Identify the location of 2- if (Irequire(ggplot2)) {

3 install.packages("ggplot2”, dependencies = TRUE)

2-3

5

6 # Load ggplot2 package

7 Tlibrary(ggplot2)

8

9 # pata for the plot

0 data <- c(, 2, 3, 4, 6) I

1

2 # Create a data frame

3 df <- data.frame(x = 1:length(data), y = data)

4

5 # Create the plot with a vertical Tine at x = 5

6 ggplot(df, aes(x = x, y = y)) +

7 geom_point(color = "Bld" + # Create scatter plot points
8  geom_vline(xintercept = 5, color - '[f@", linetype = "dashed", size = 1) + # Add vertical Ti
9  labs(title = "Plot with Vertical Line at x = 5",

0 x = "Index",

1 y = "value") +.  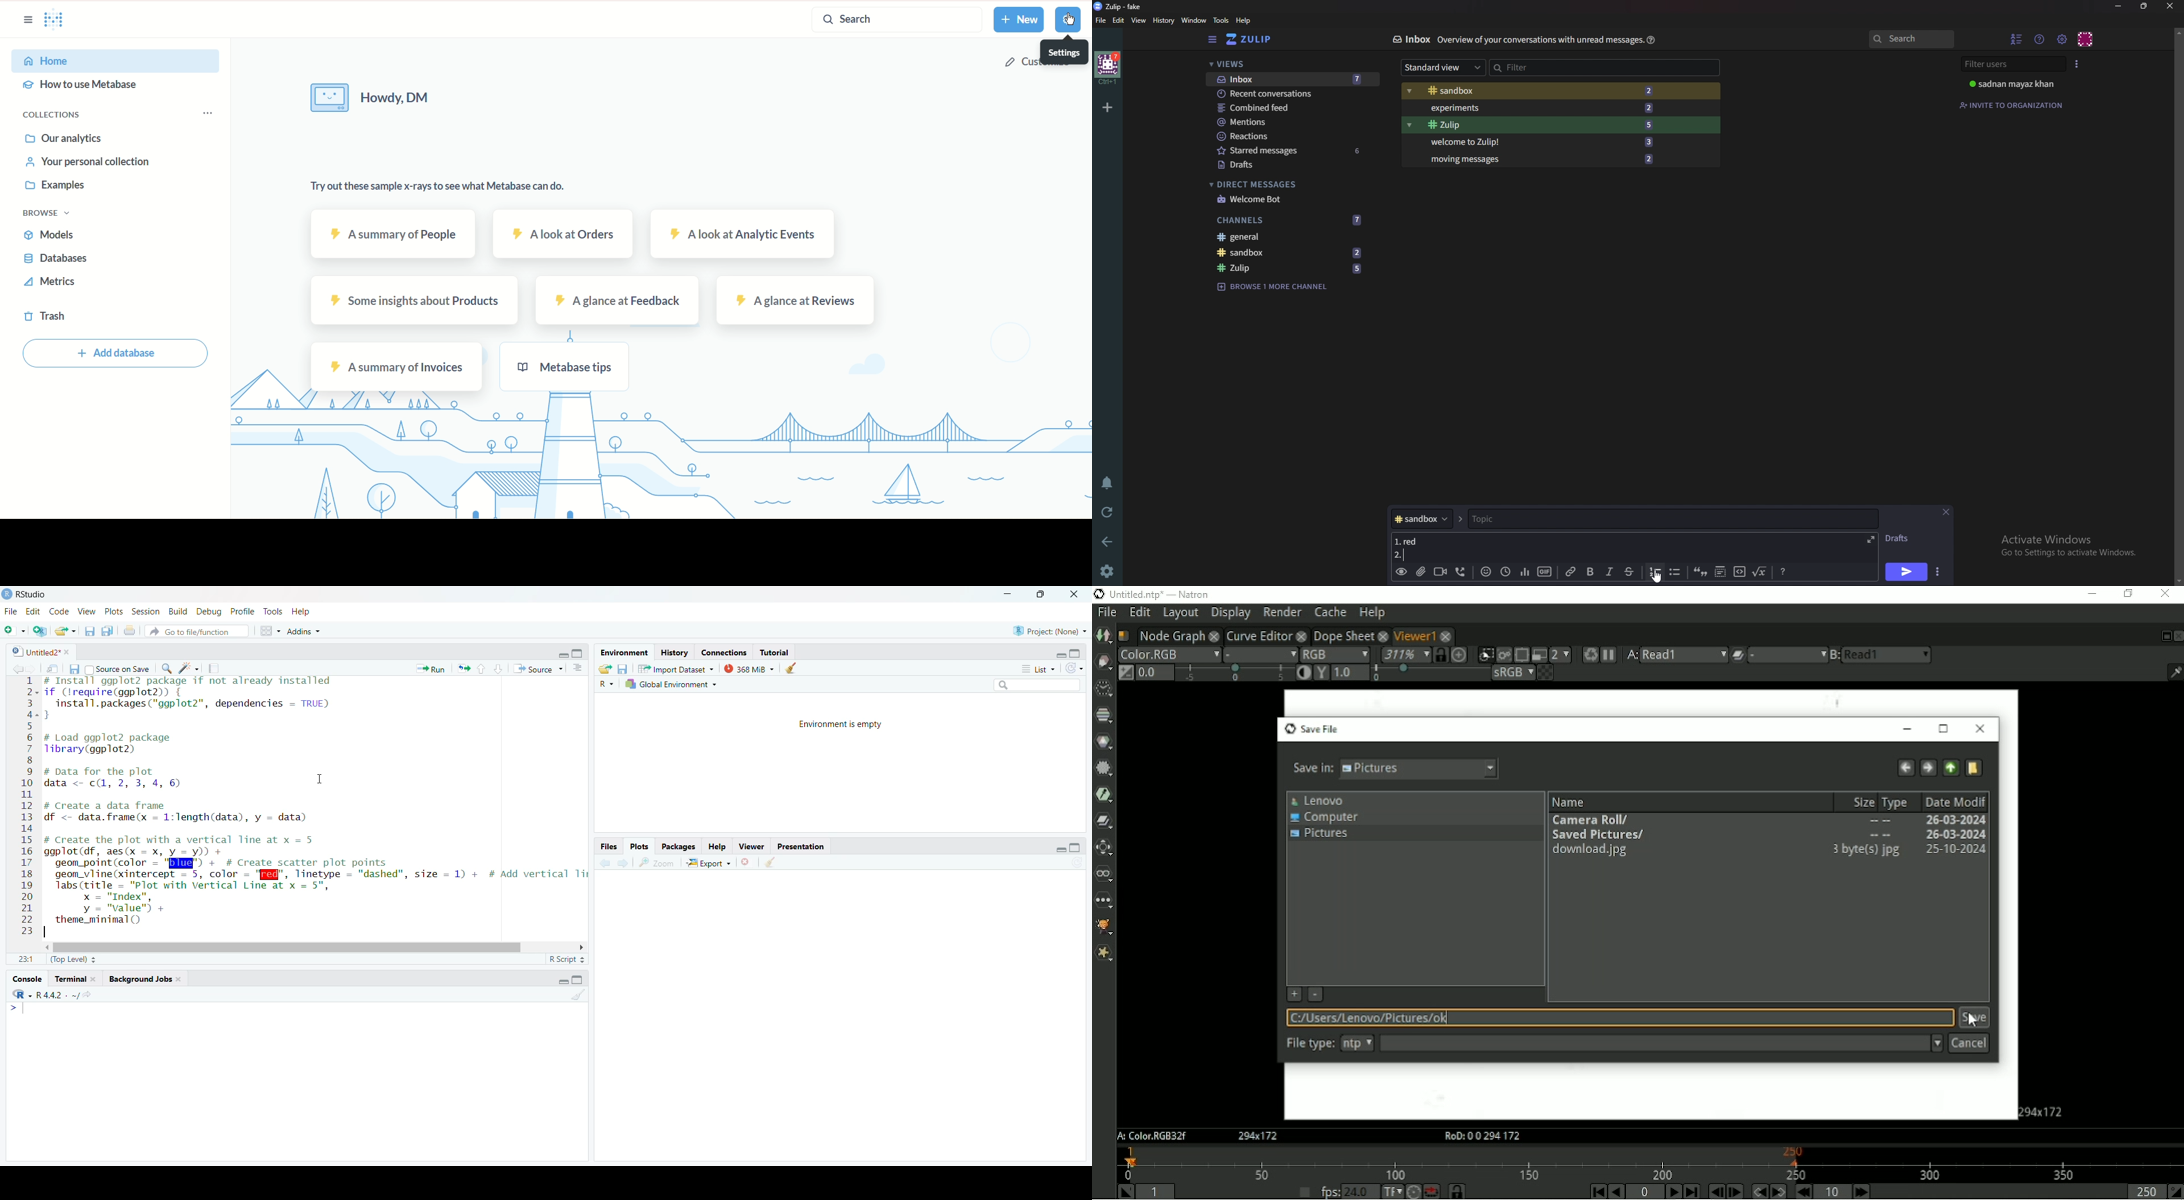
(301, 803).